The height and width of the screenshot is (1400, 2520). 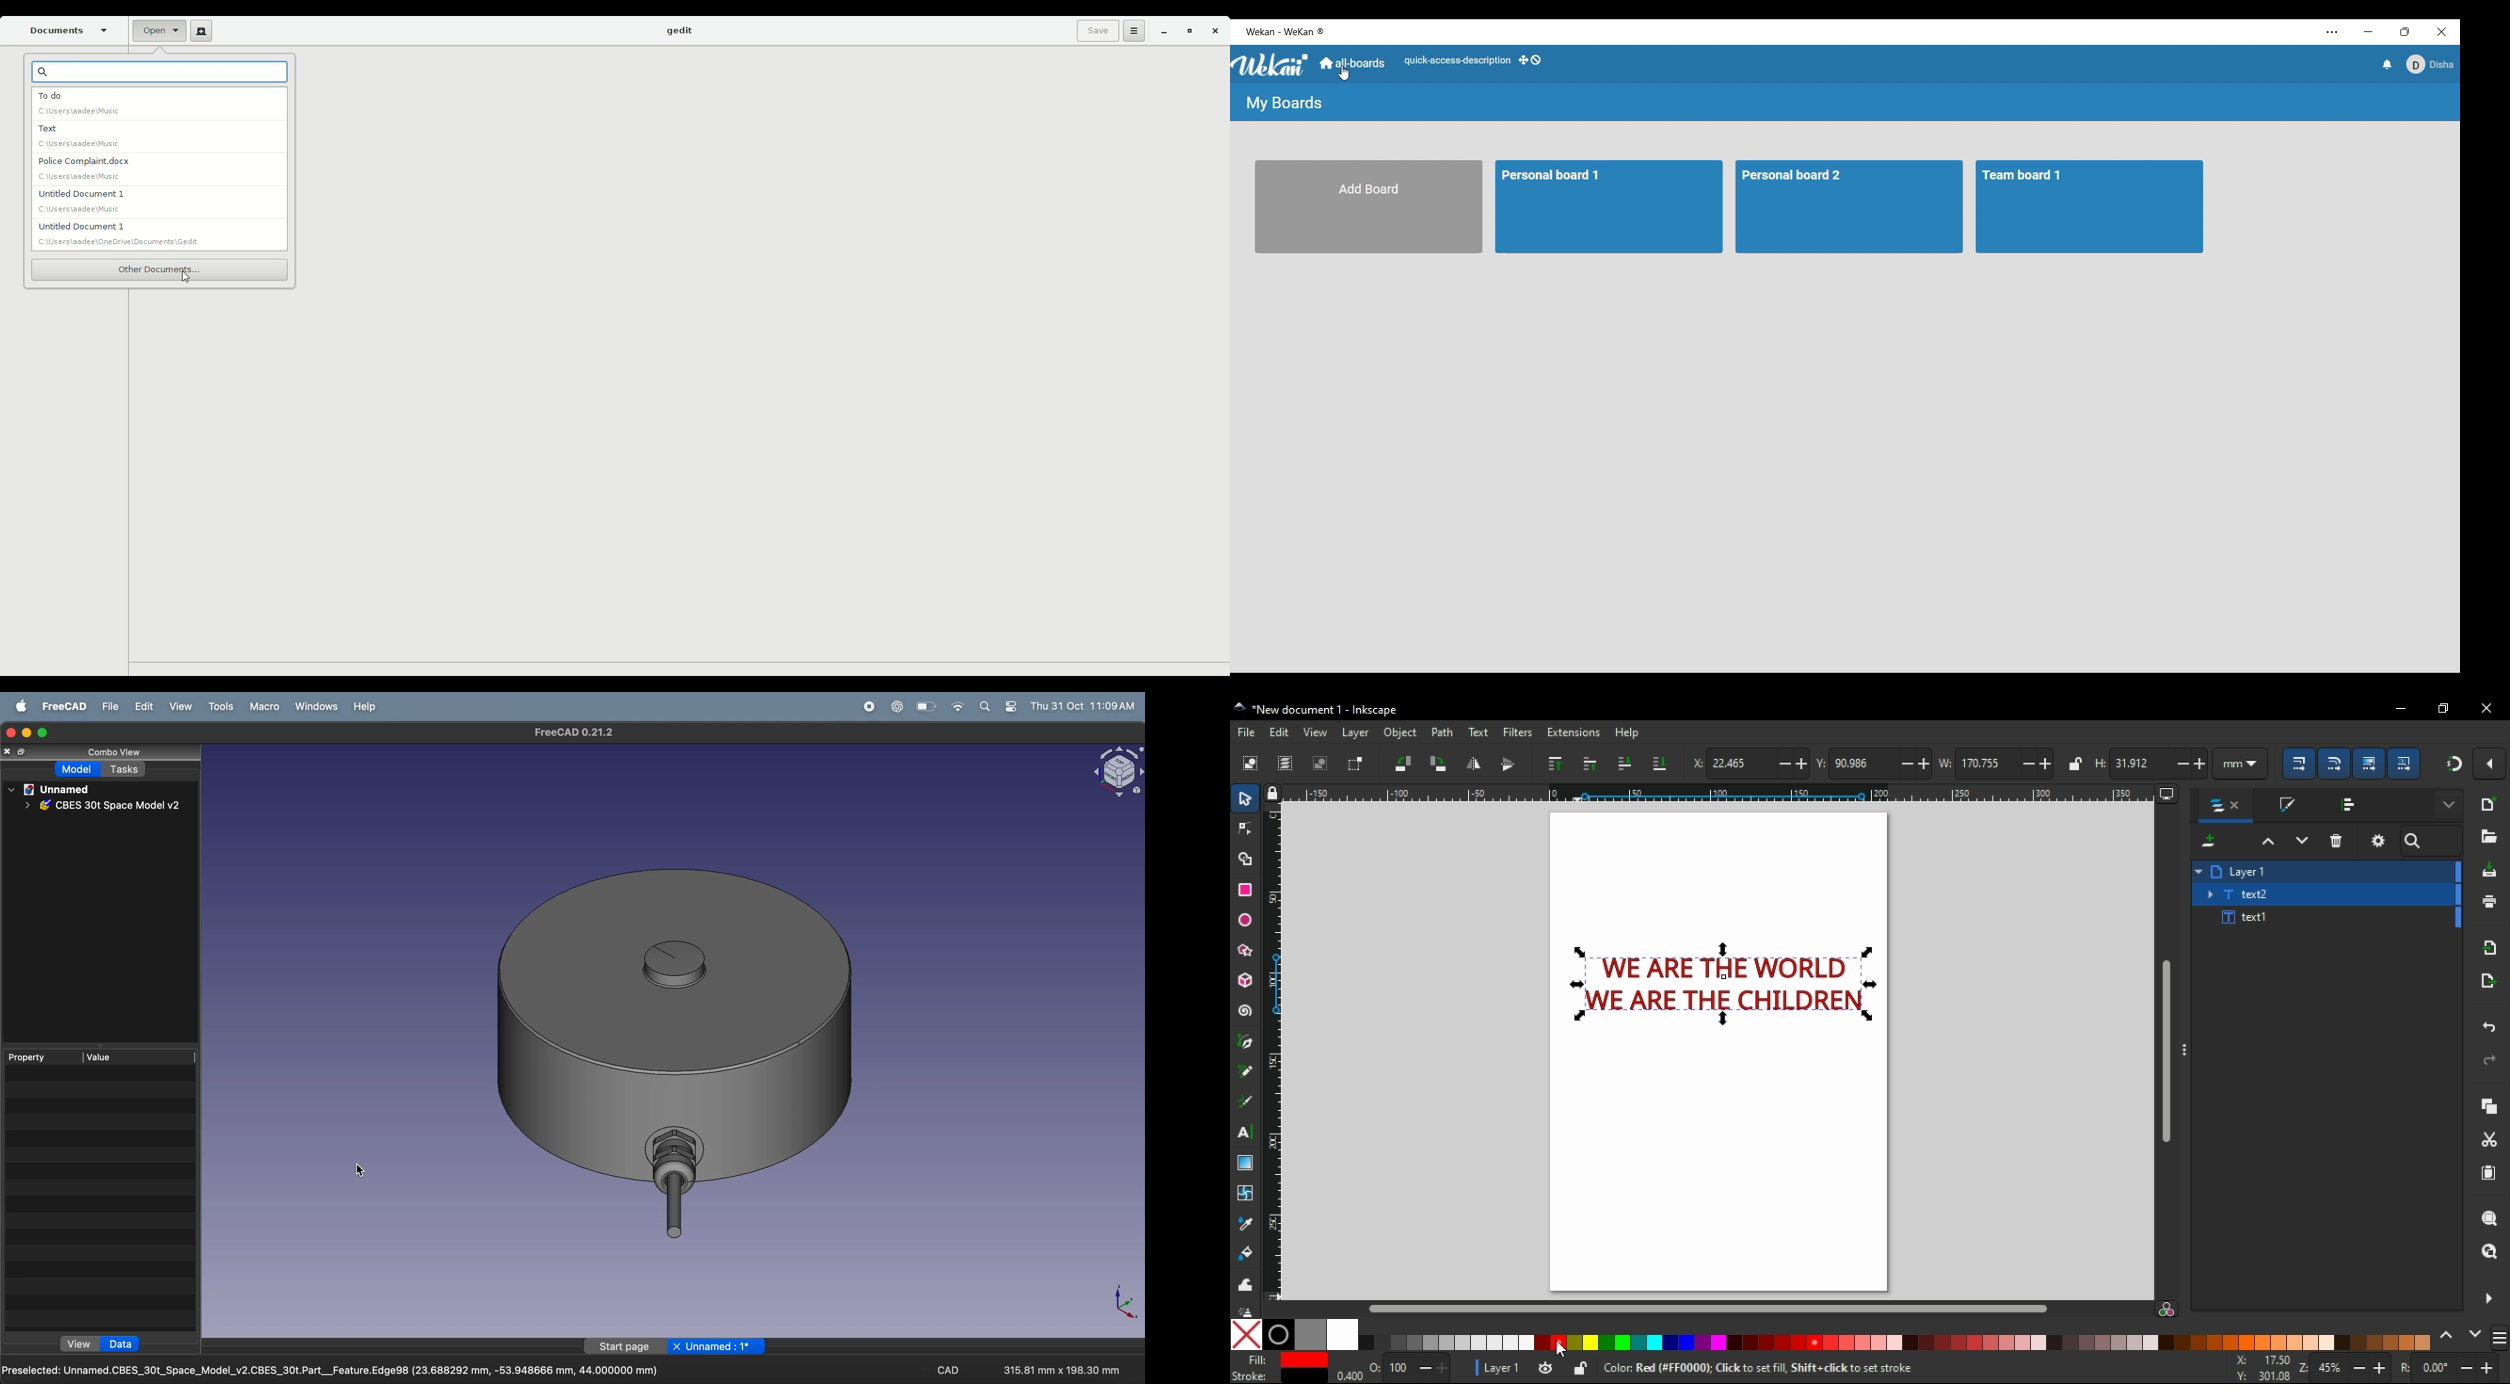 I want to click on new layer, so click(x=2208, y=841).